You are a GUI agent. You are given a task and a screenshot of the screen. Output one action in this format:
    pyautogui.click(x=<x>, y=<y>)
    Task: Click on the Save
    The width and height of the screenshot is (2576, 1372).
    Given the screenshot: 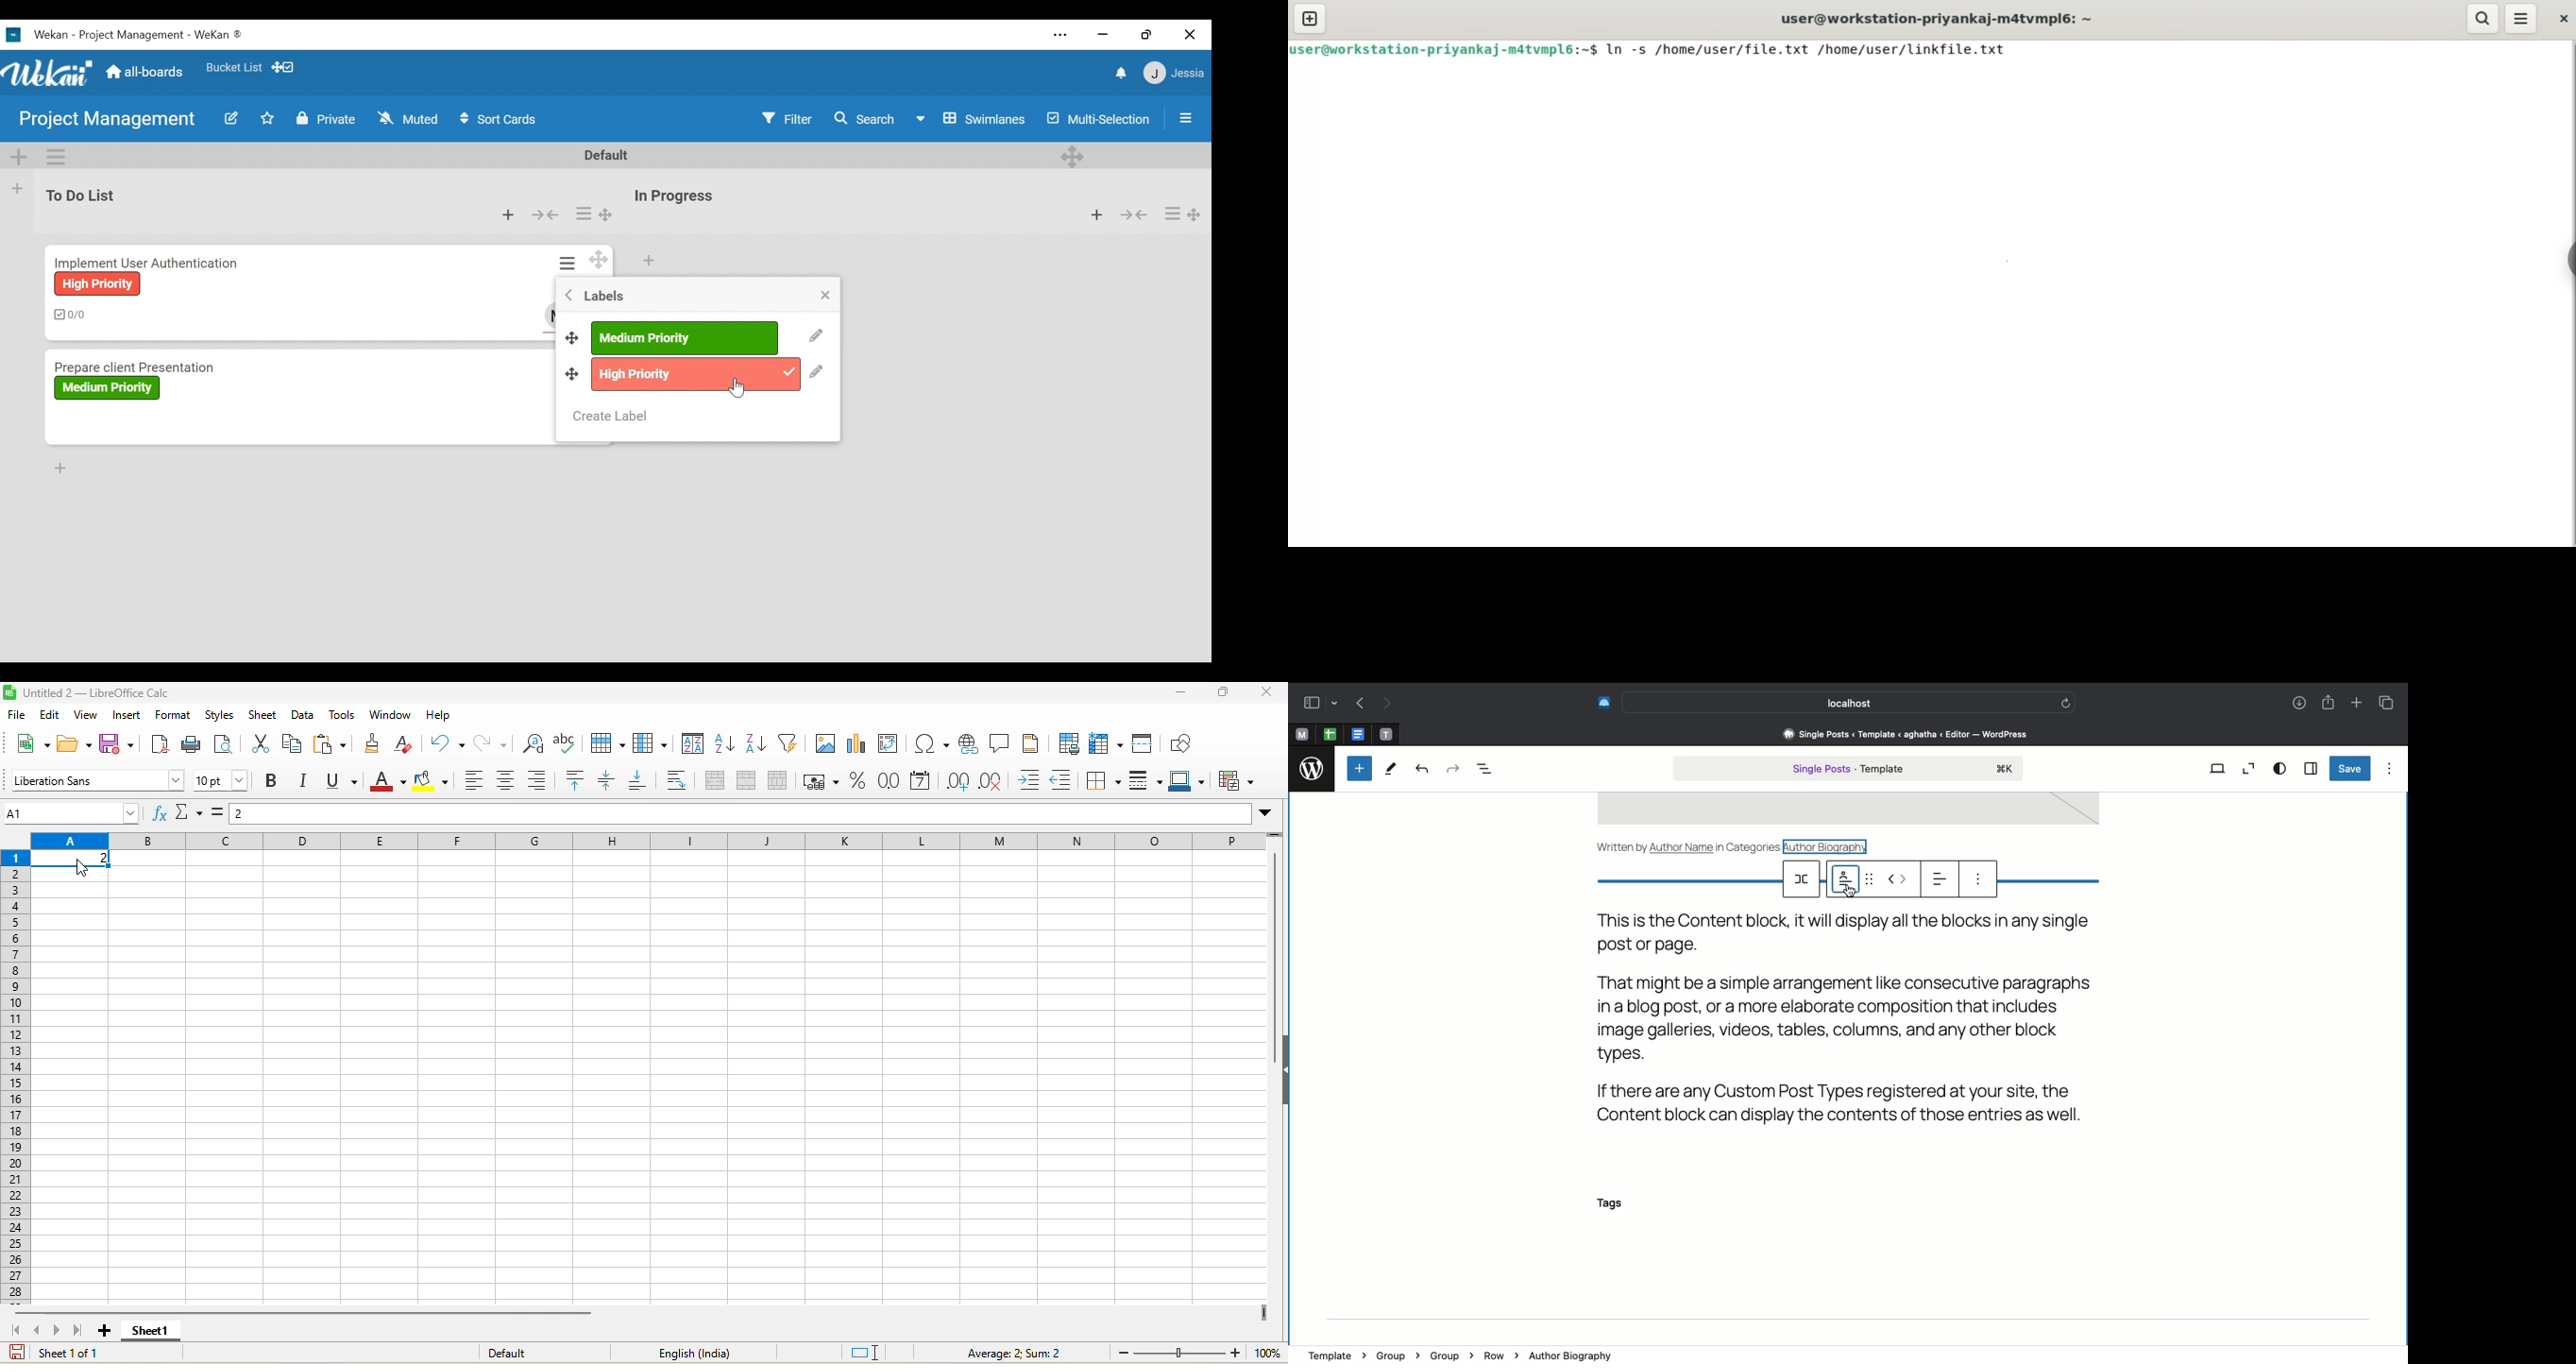 What is the action you would take?
    pyautogui.click(x=2350, y=768)
    